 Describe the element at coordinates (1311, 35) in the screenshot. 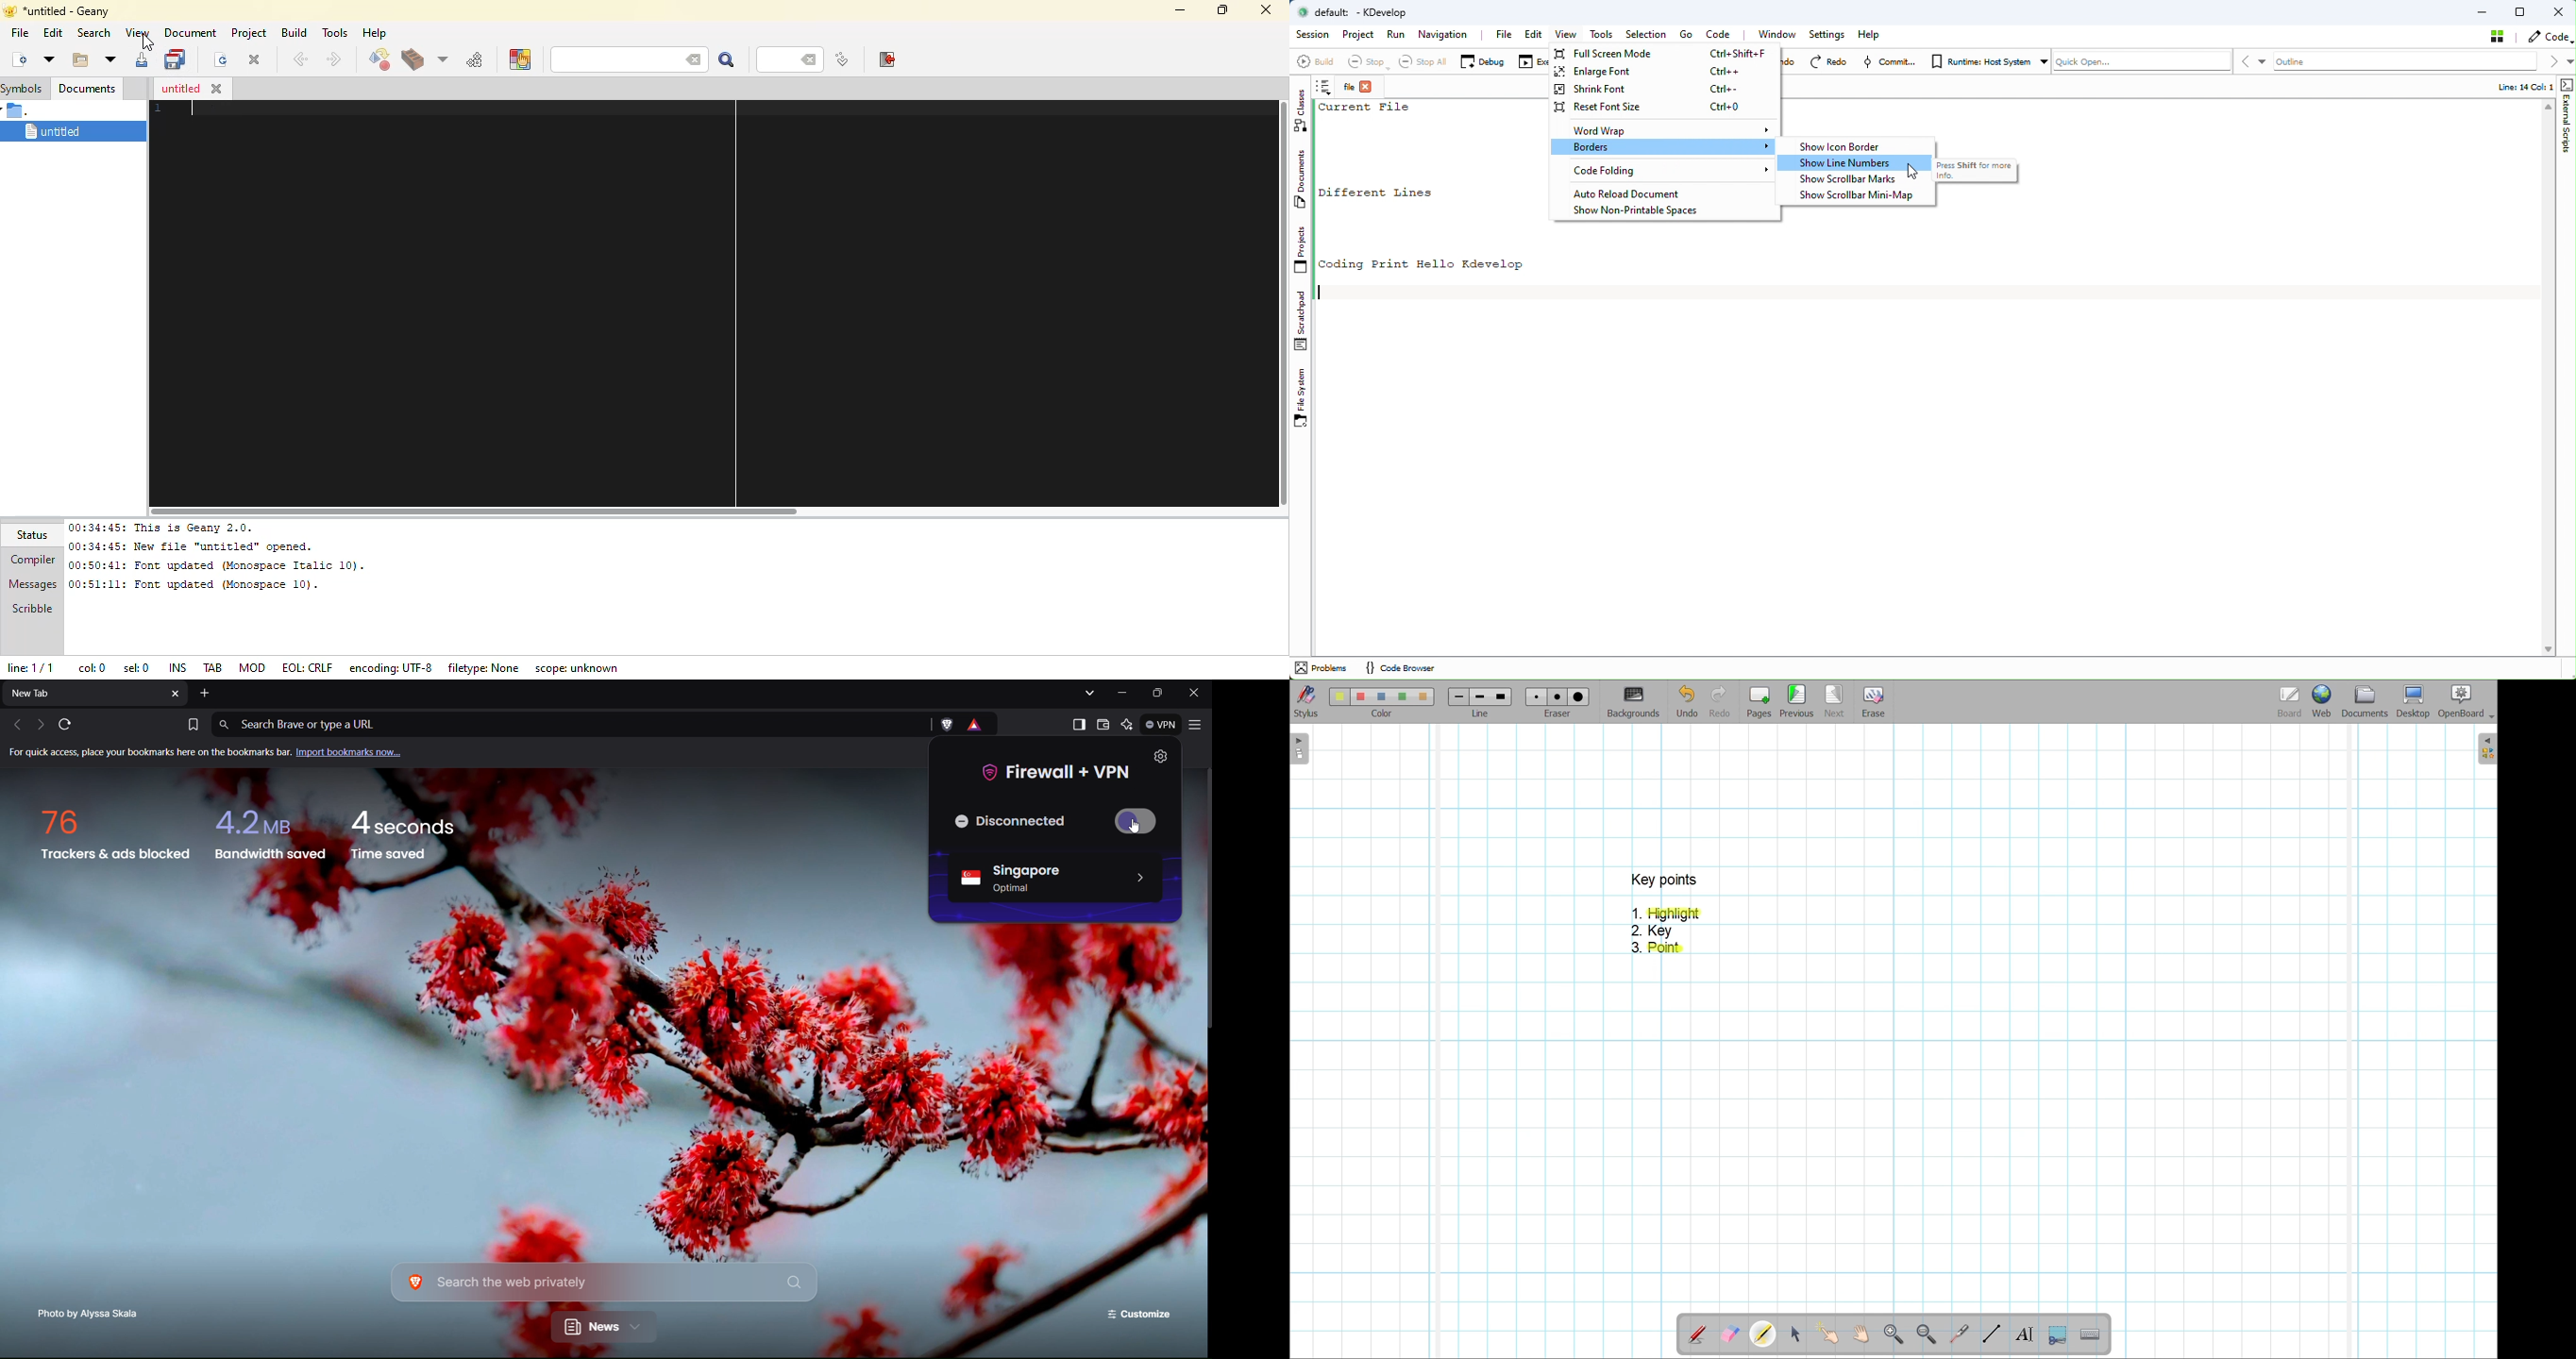

I see `Session` at that location.